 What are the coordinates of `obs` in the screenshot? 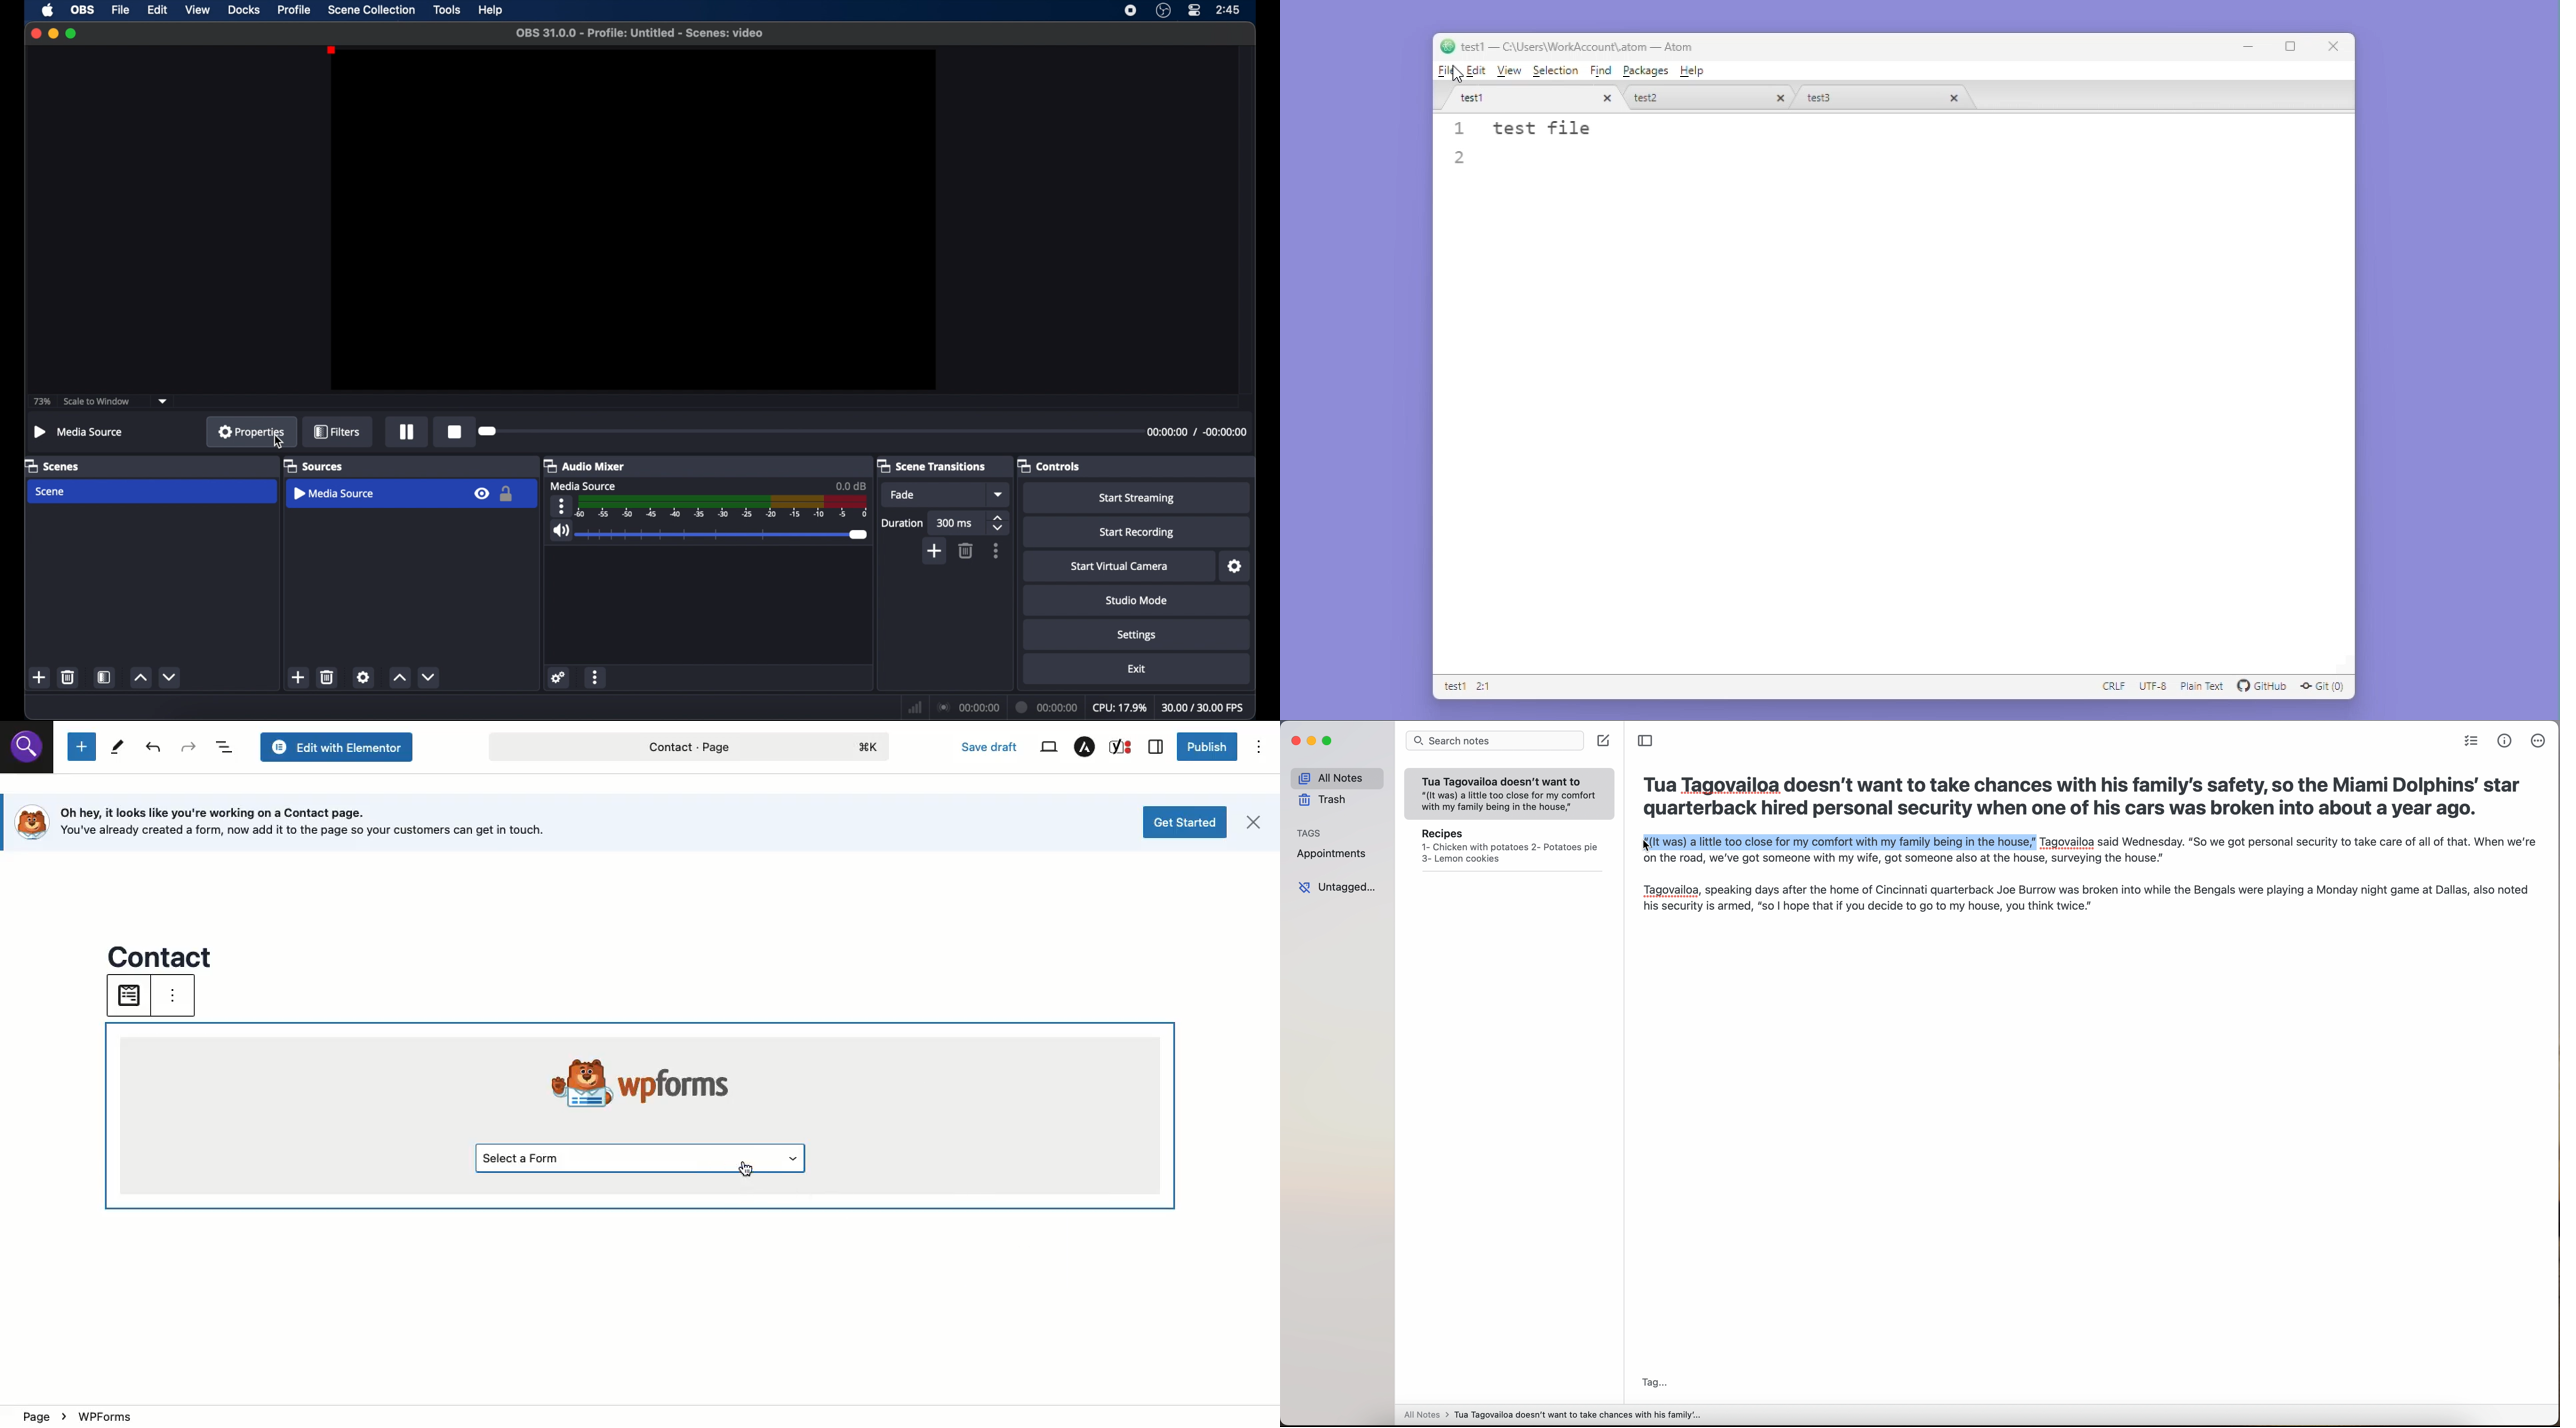 It's located at (83, 10).